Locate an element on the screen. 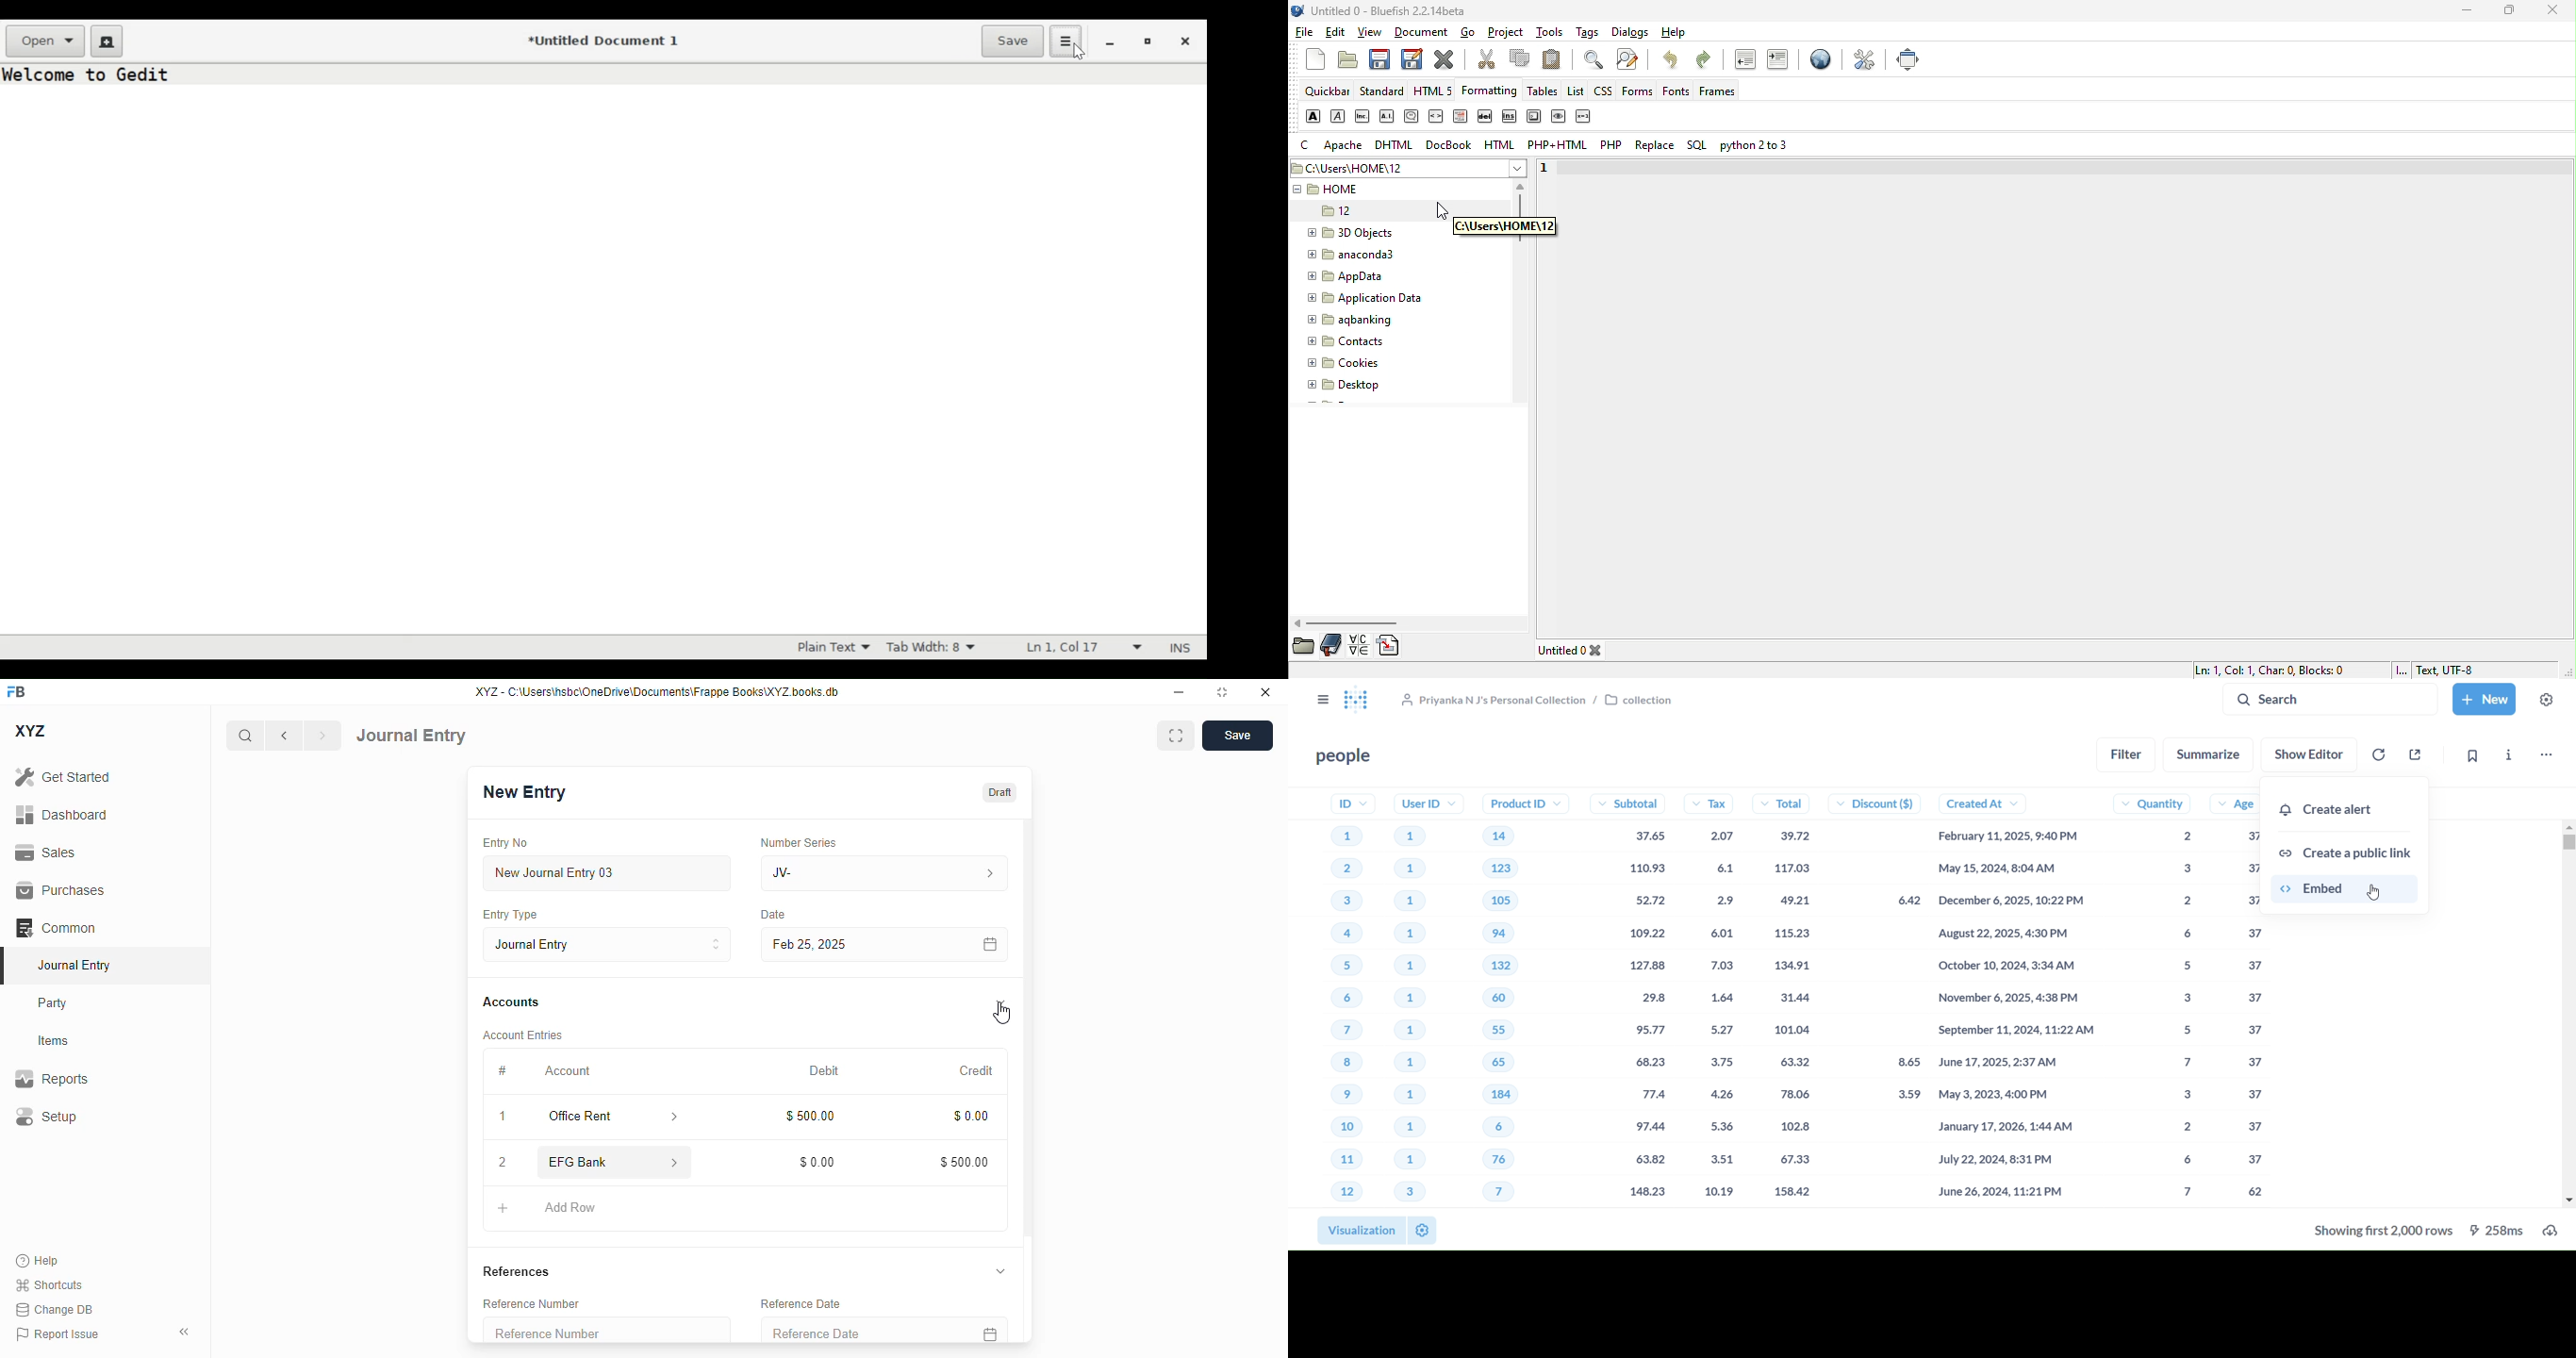 This screenshot has height=1372, width=2576. project is located at coordinates (1508, 33).